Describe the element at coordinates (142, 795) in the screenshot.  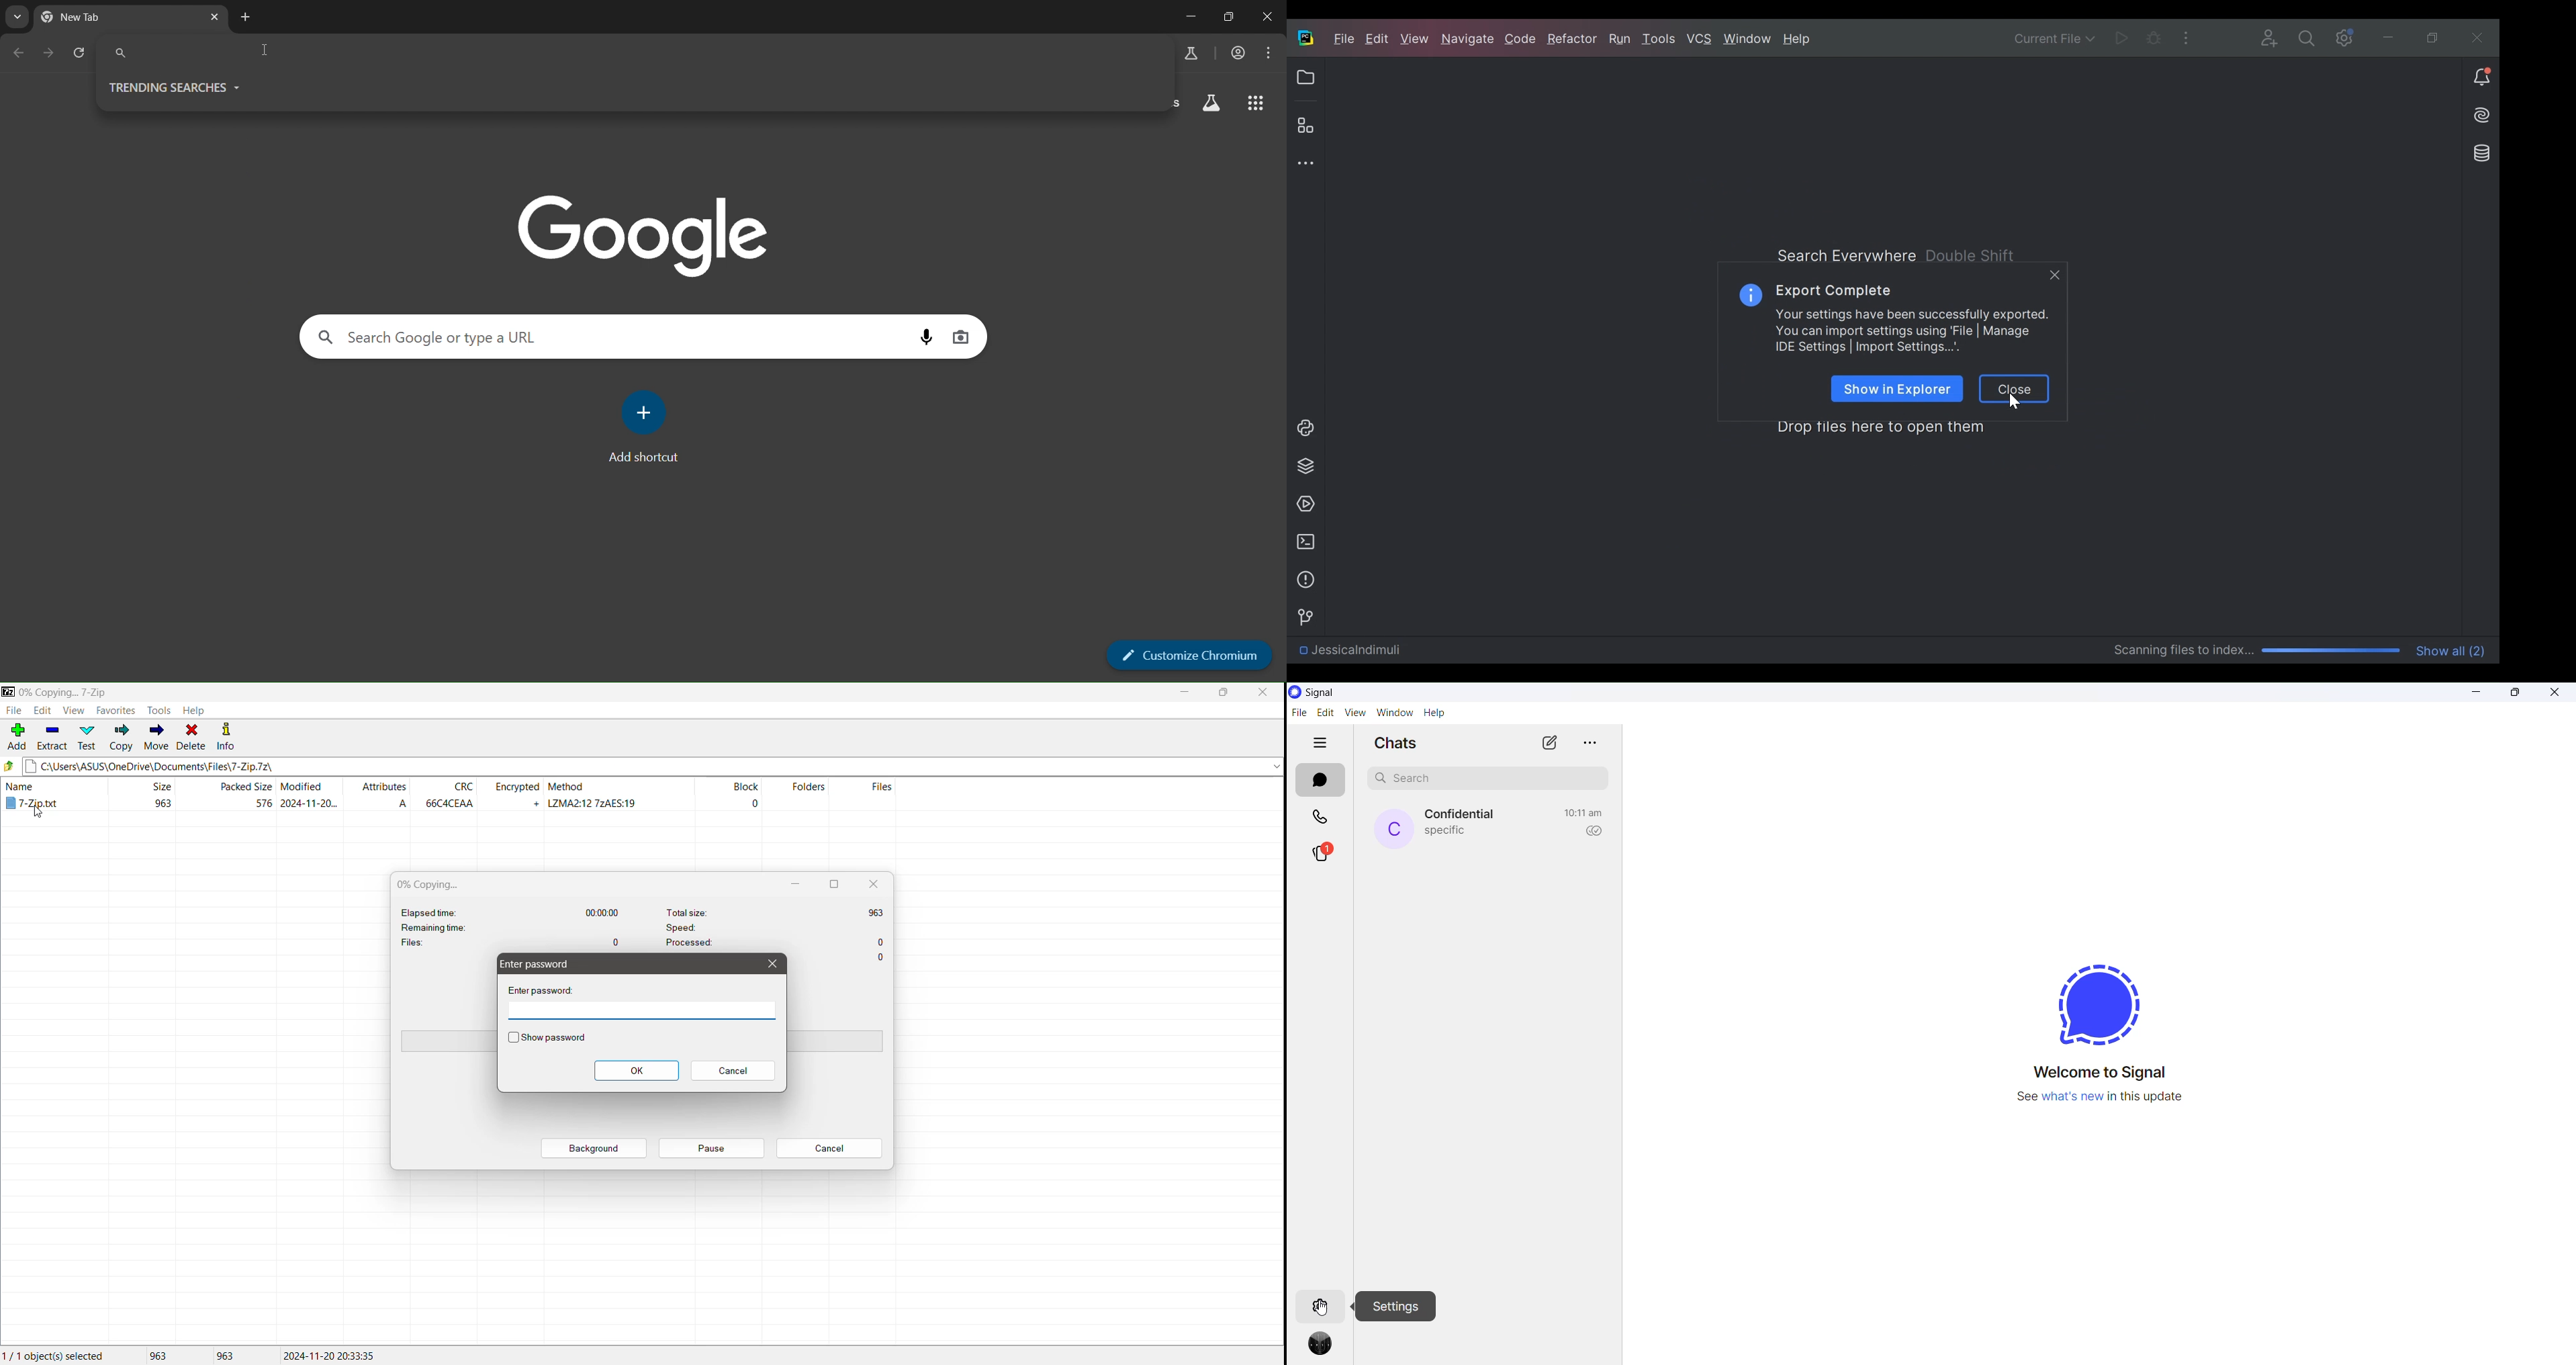
I see `File Size` at that location.